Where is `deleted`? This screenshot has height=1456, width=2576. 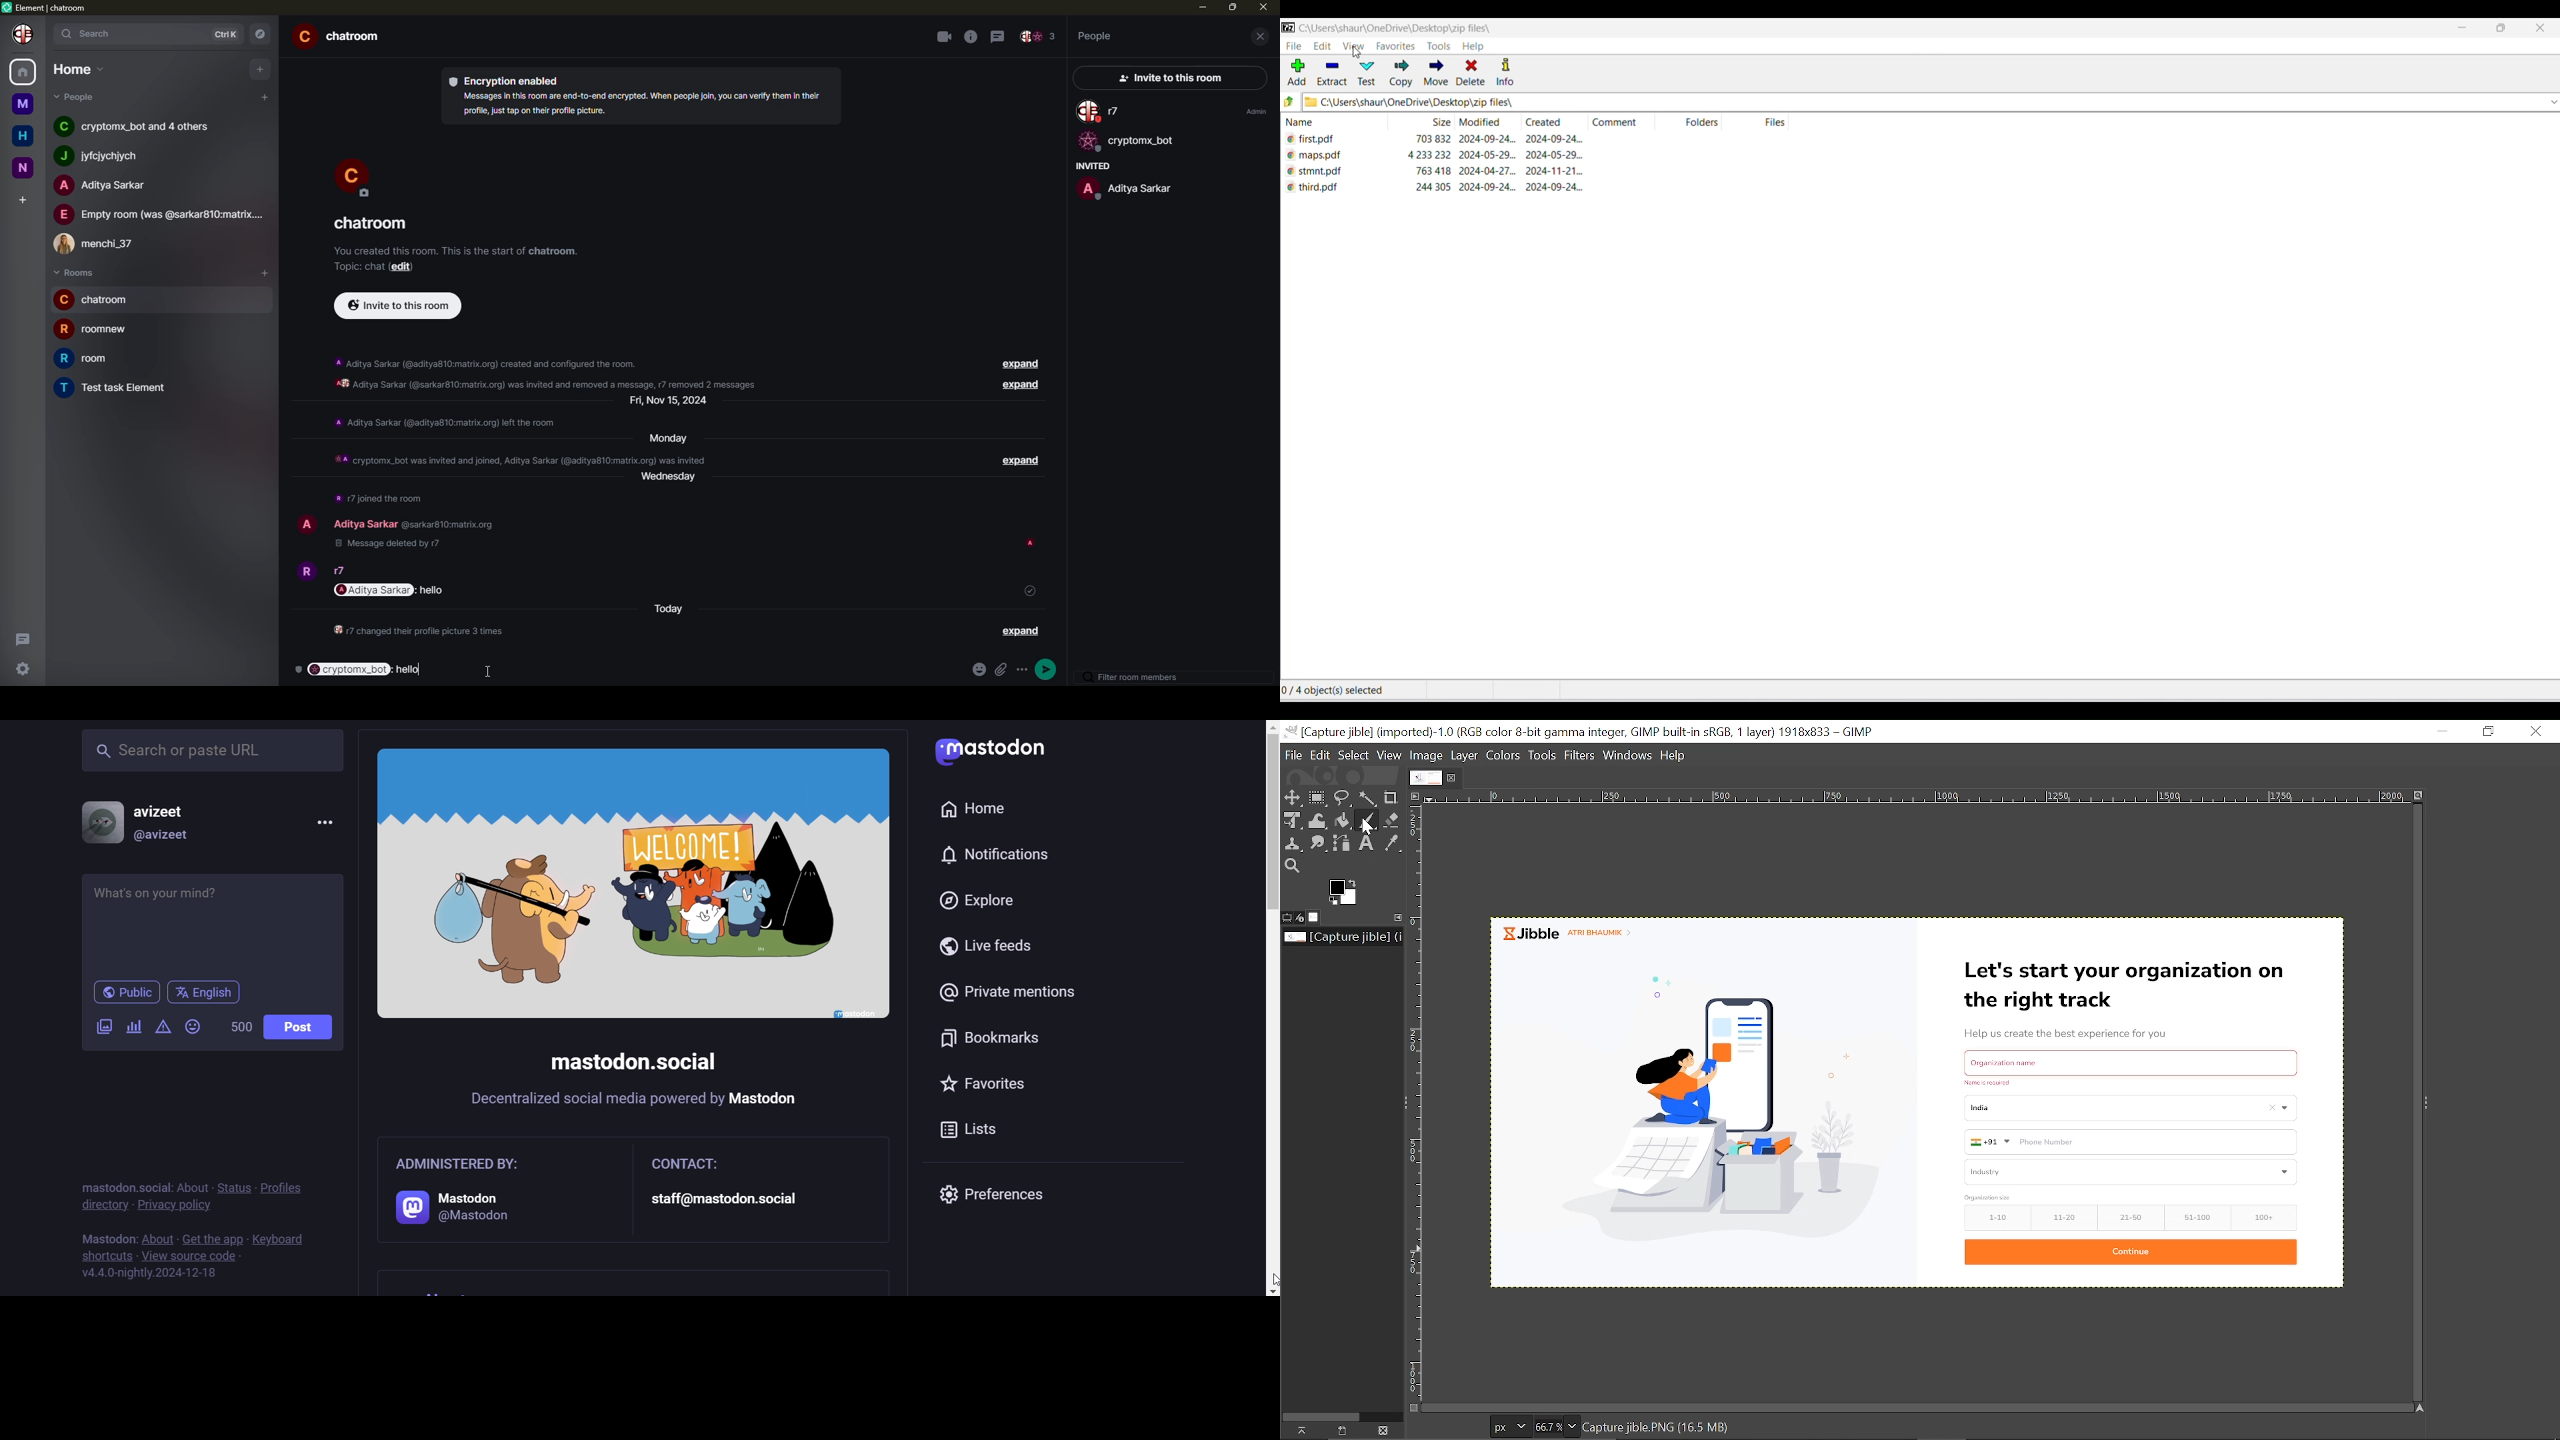 deleted is located at coordinates (385, 545).